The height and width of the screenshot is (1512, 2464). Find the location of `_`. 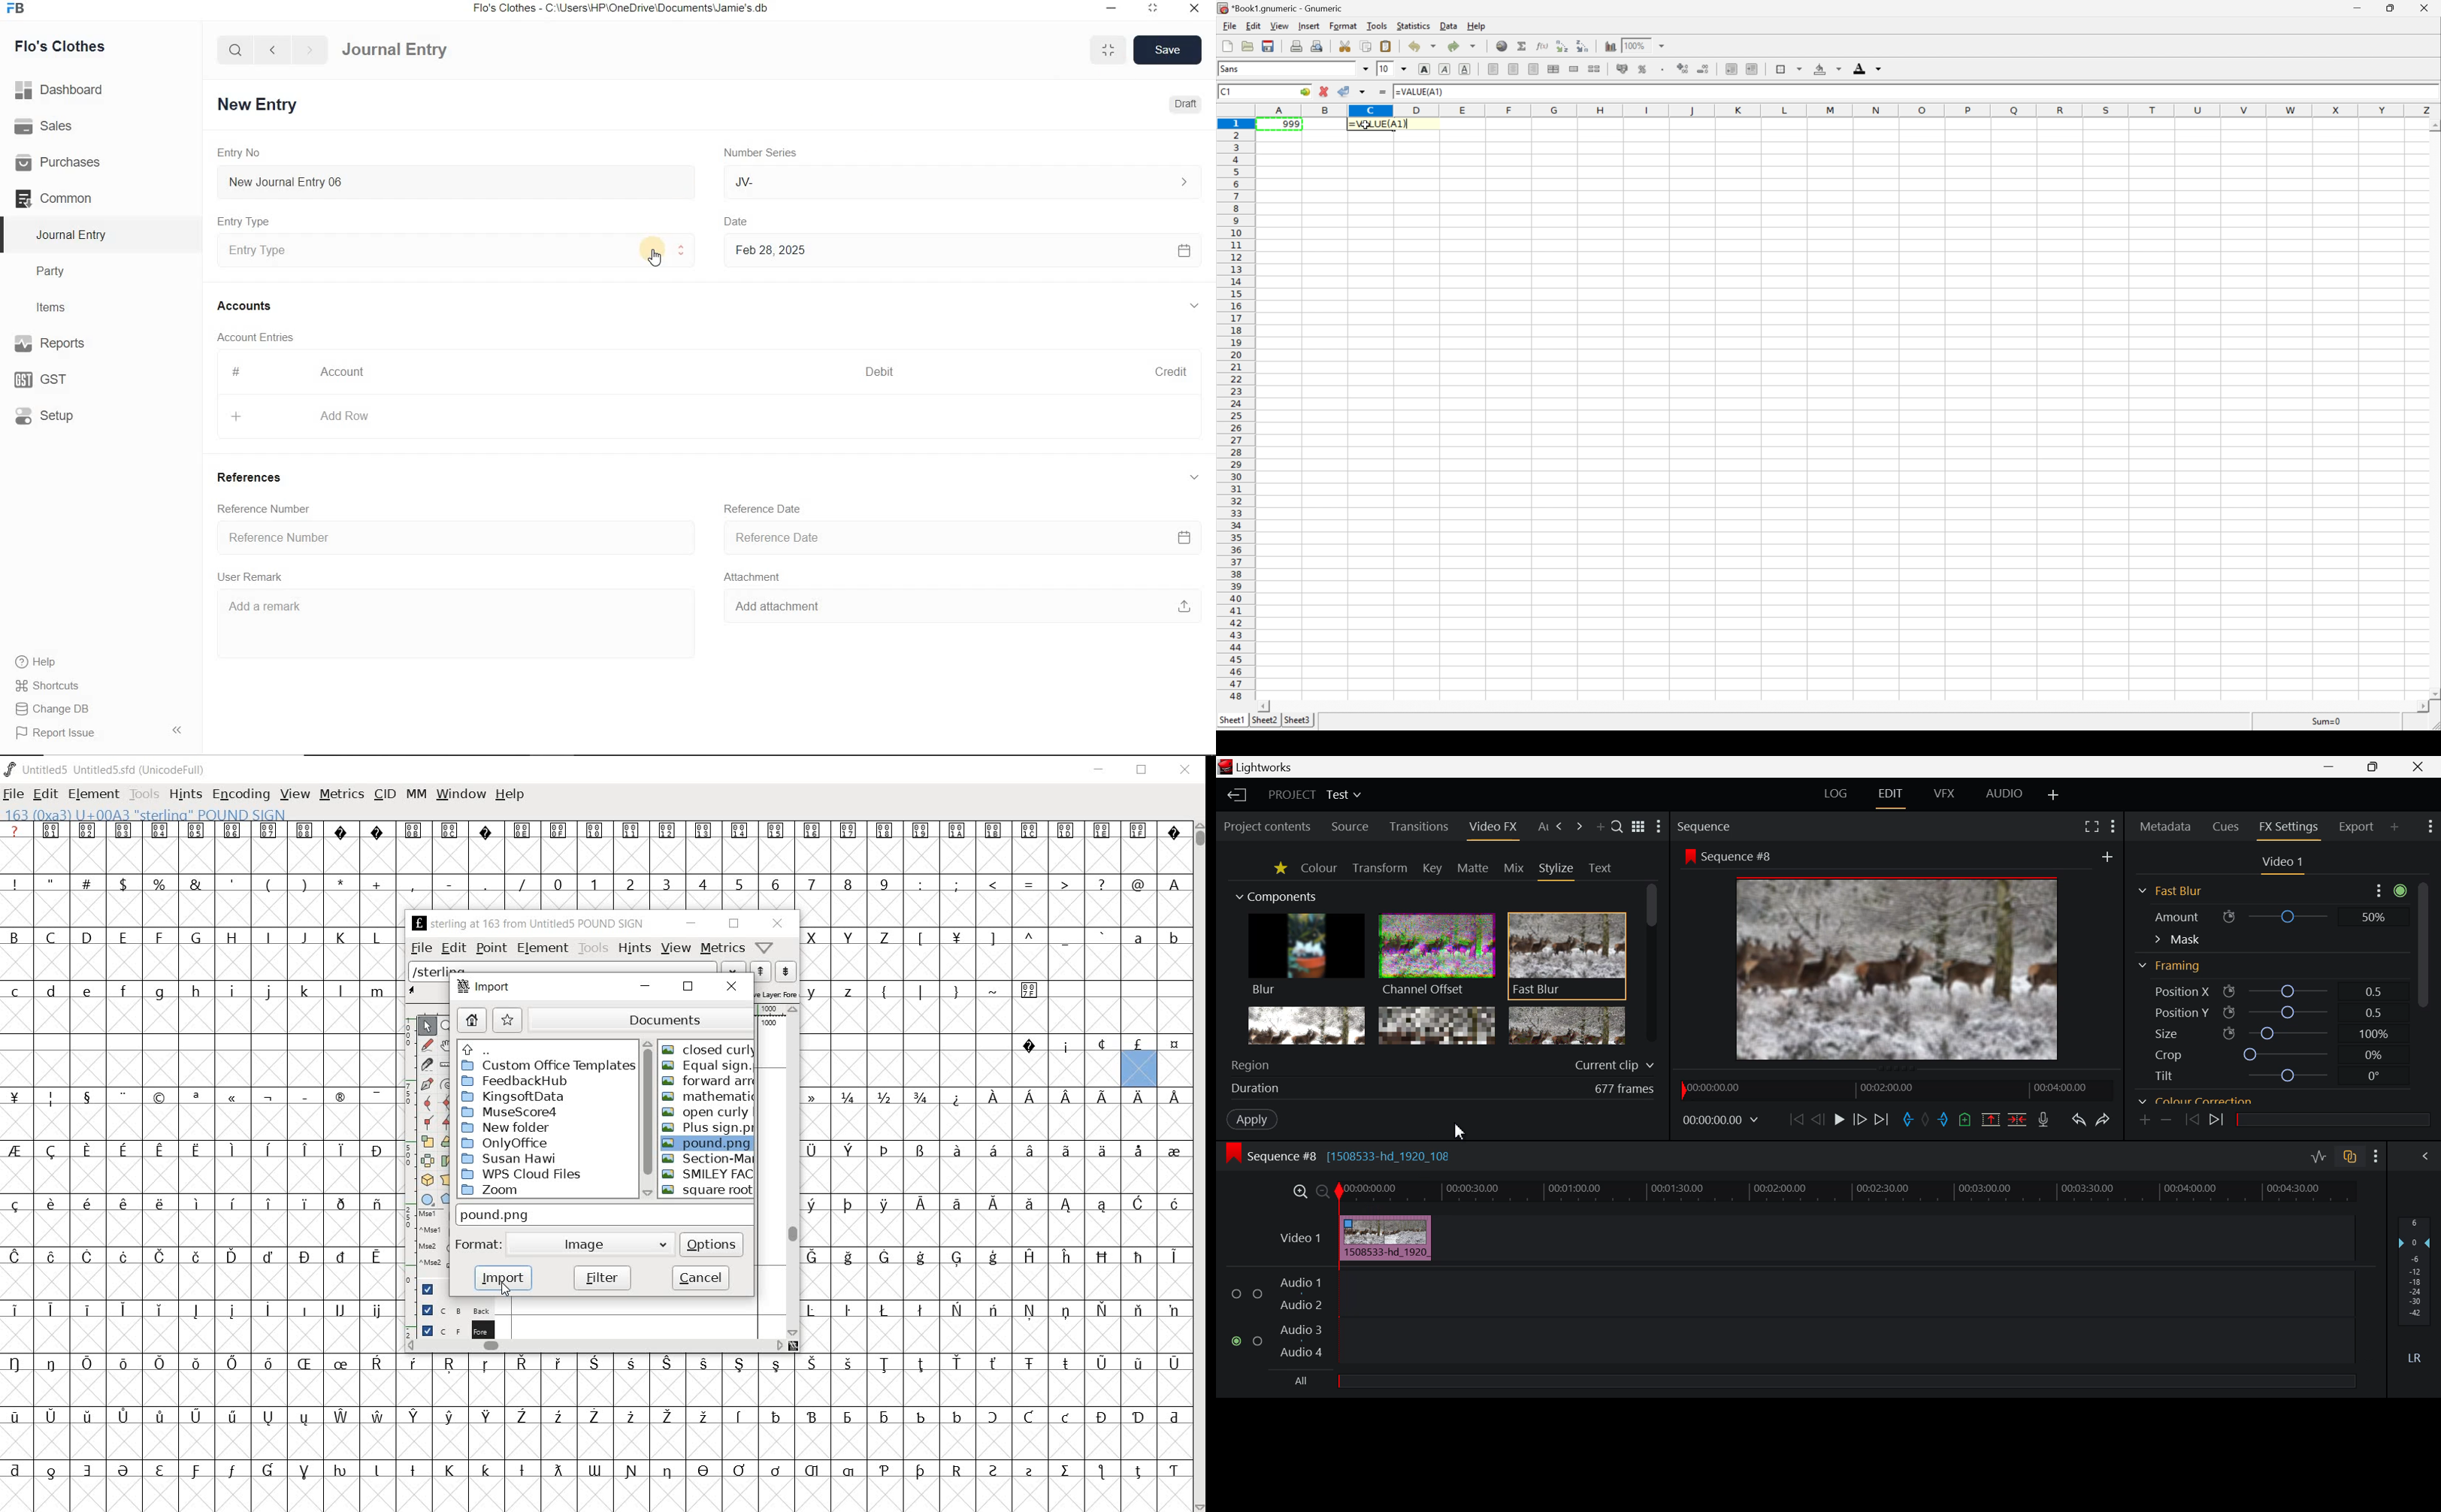

_ is located at coordinates (1065, 939).